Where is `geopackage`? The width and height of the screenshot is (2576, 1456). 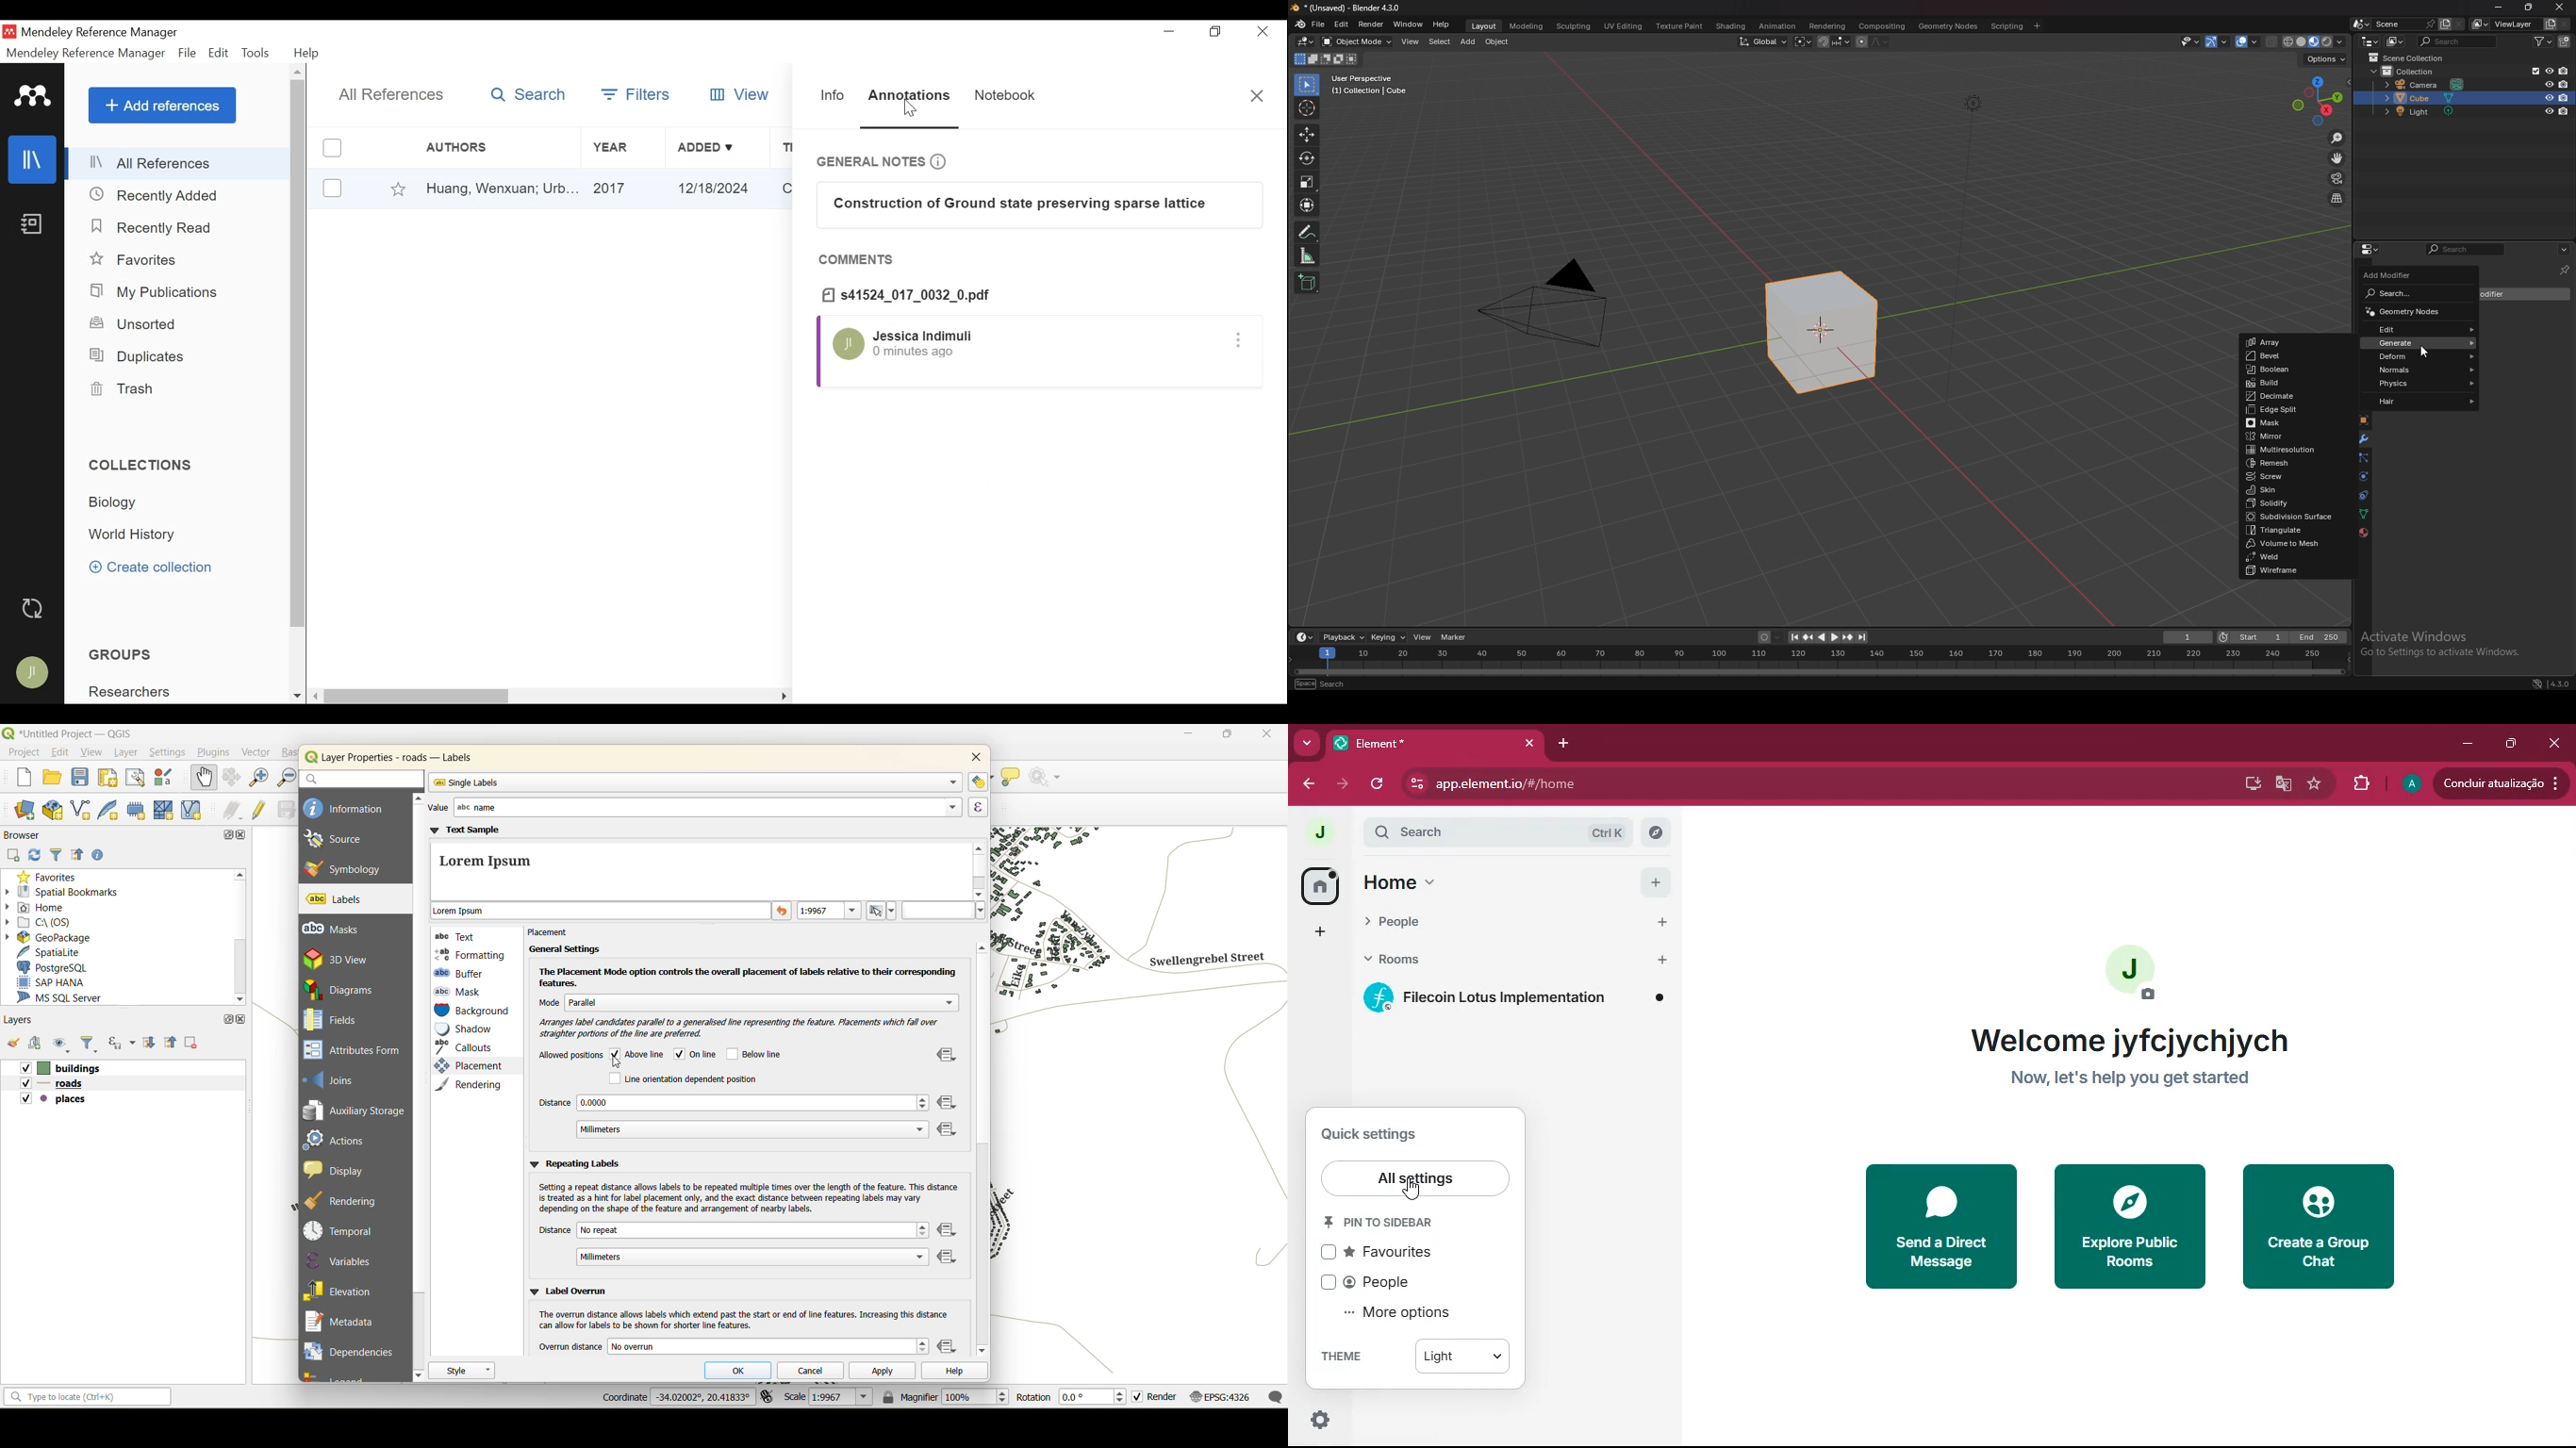
geopackage is located at coordinates (55, 939).